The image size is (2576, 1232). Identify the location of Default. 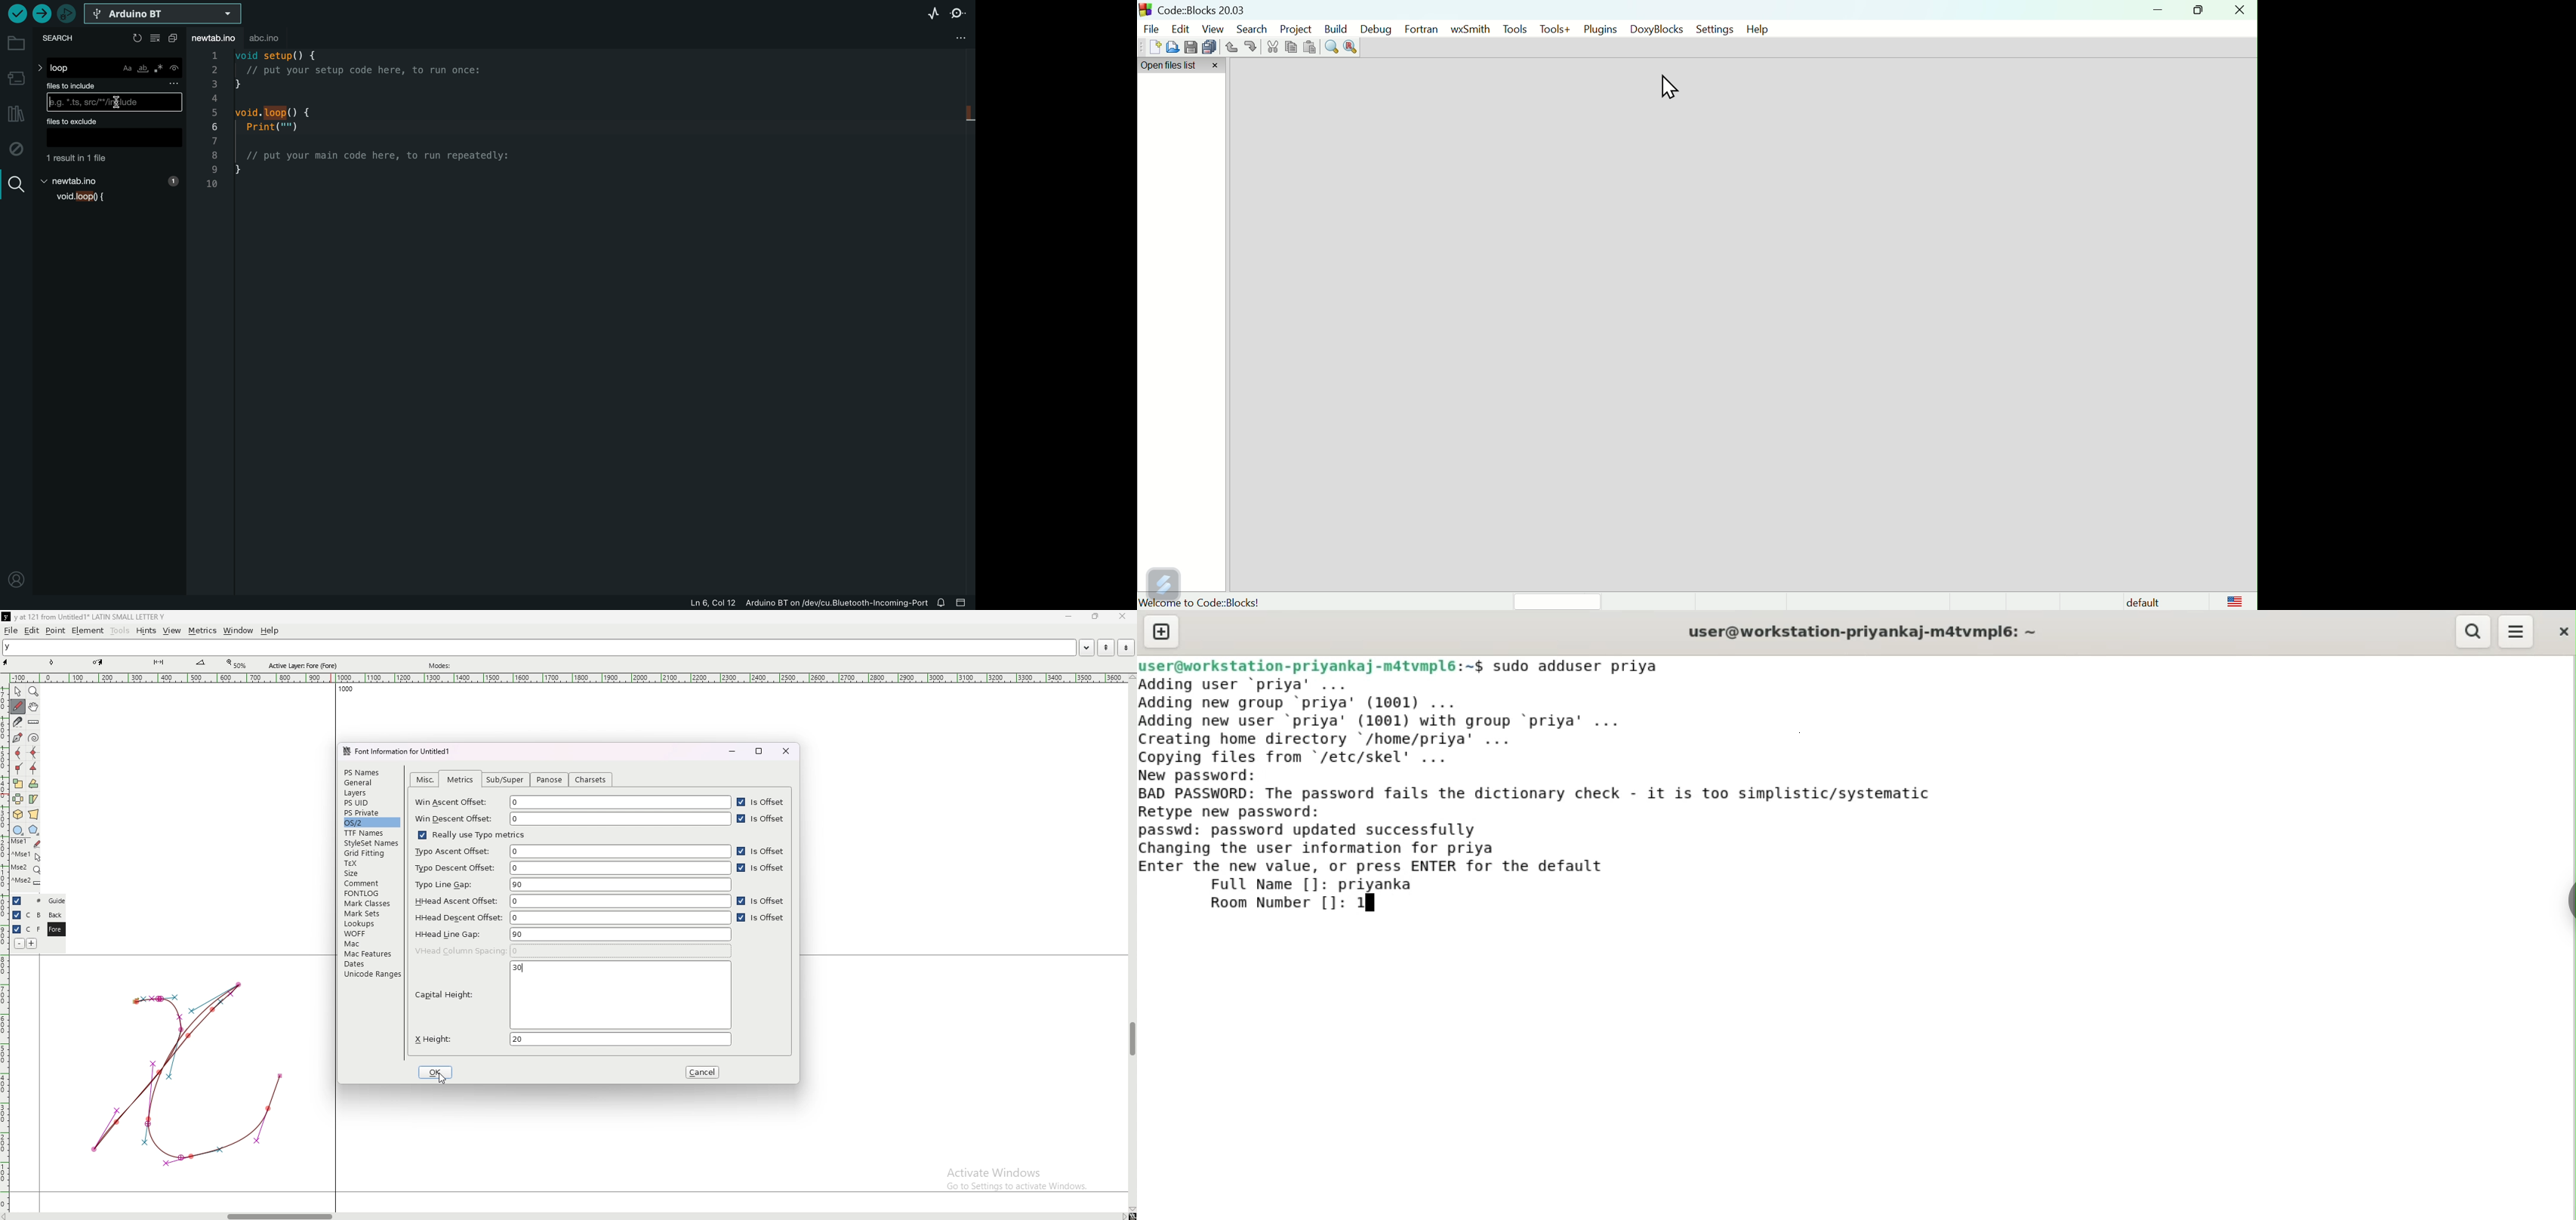
(2140, 601).